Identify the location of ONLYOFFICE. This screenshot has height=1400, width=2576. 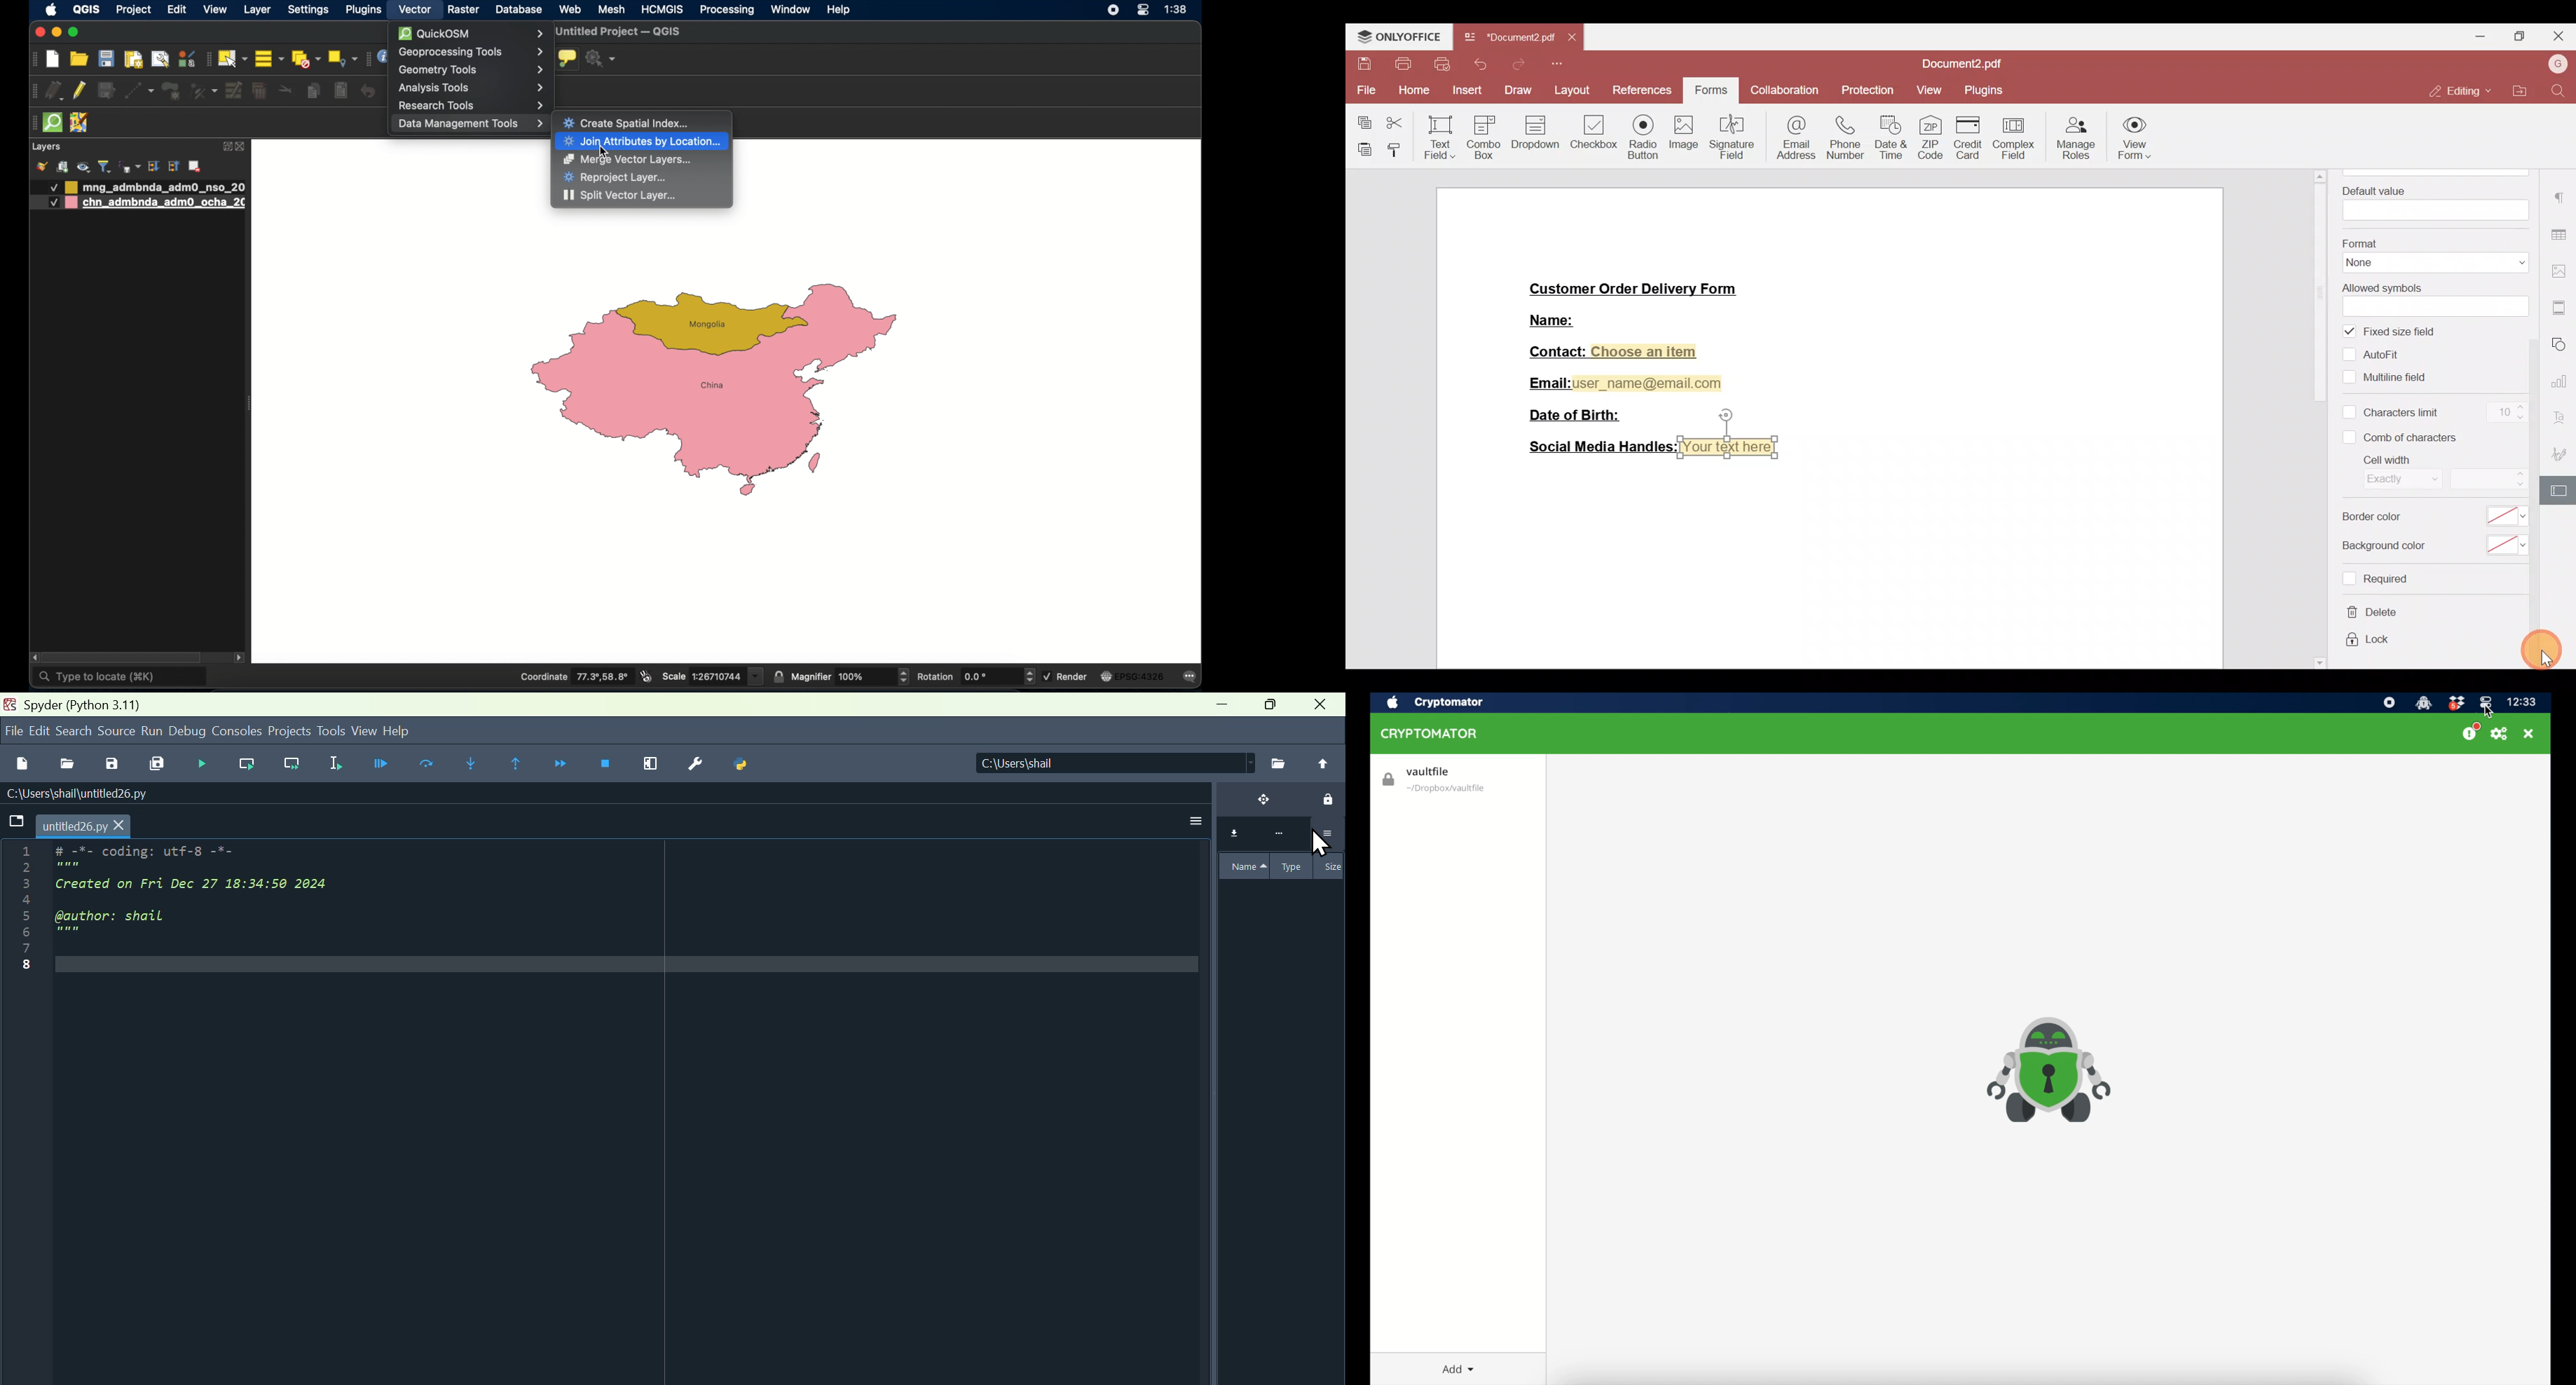
(1399, 36).